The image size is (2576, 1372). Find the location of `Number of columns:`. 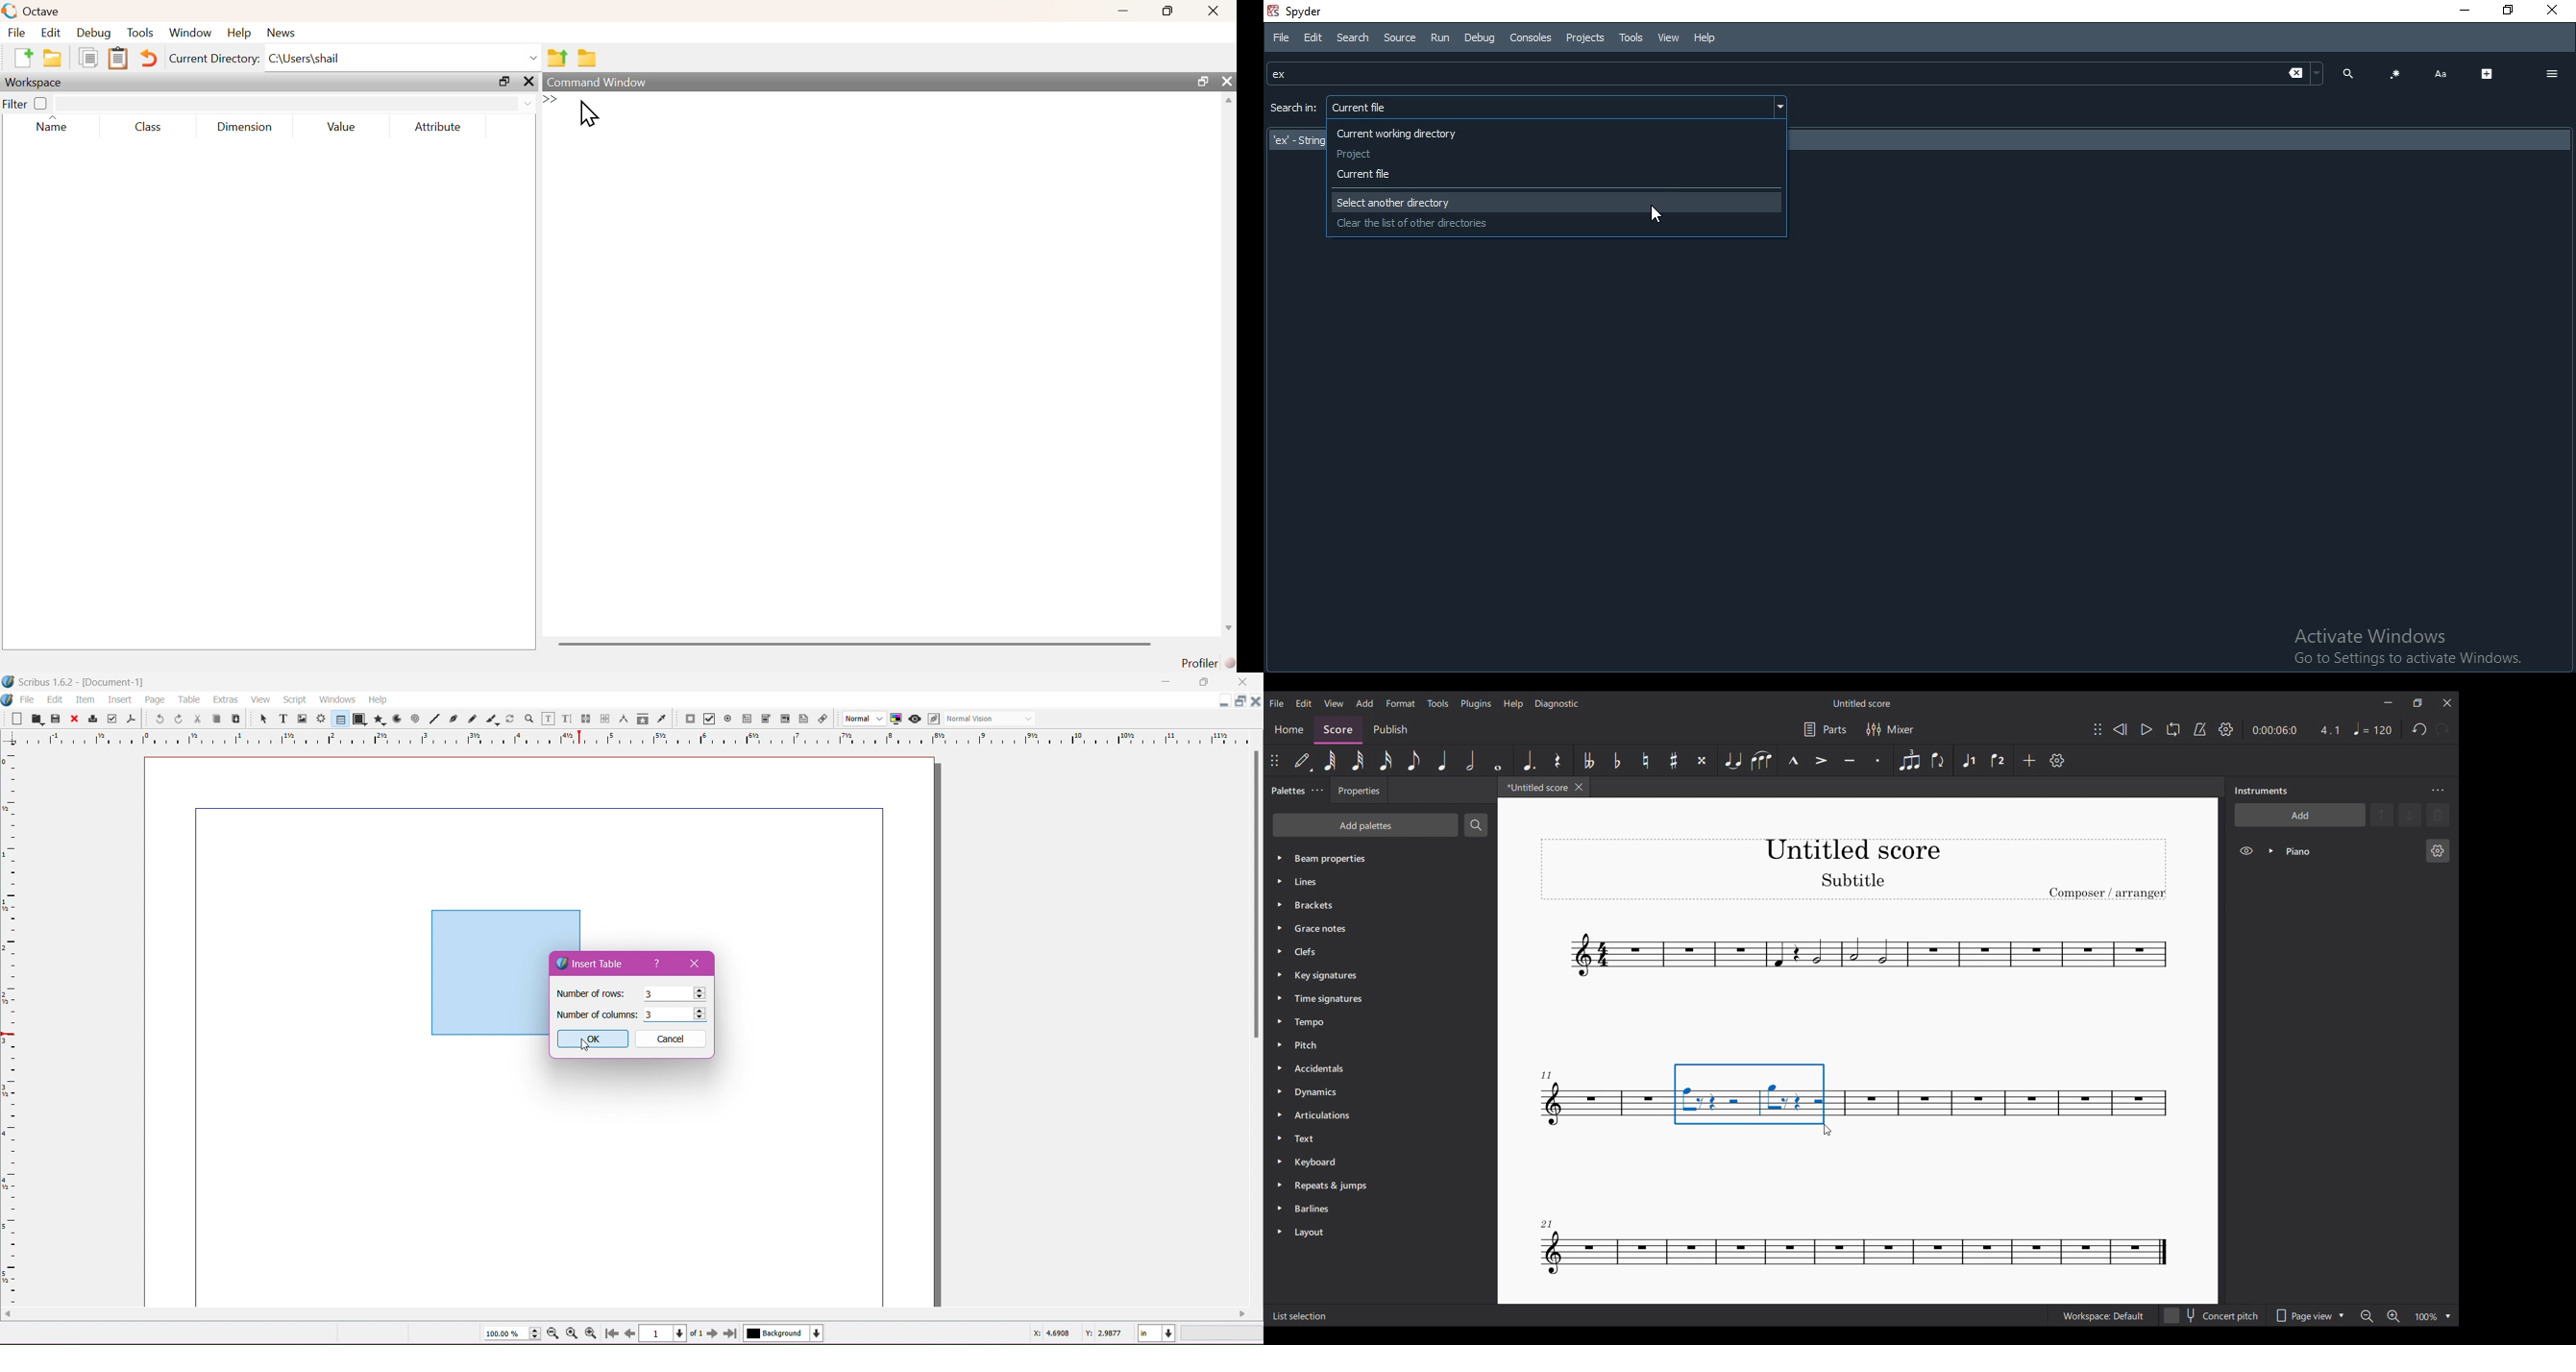

Number of columns: is located at coordinates (596, 1014).